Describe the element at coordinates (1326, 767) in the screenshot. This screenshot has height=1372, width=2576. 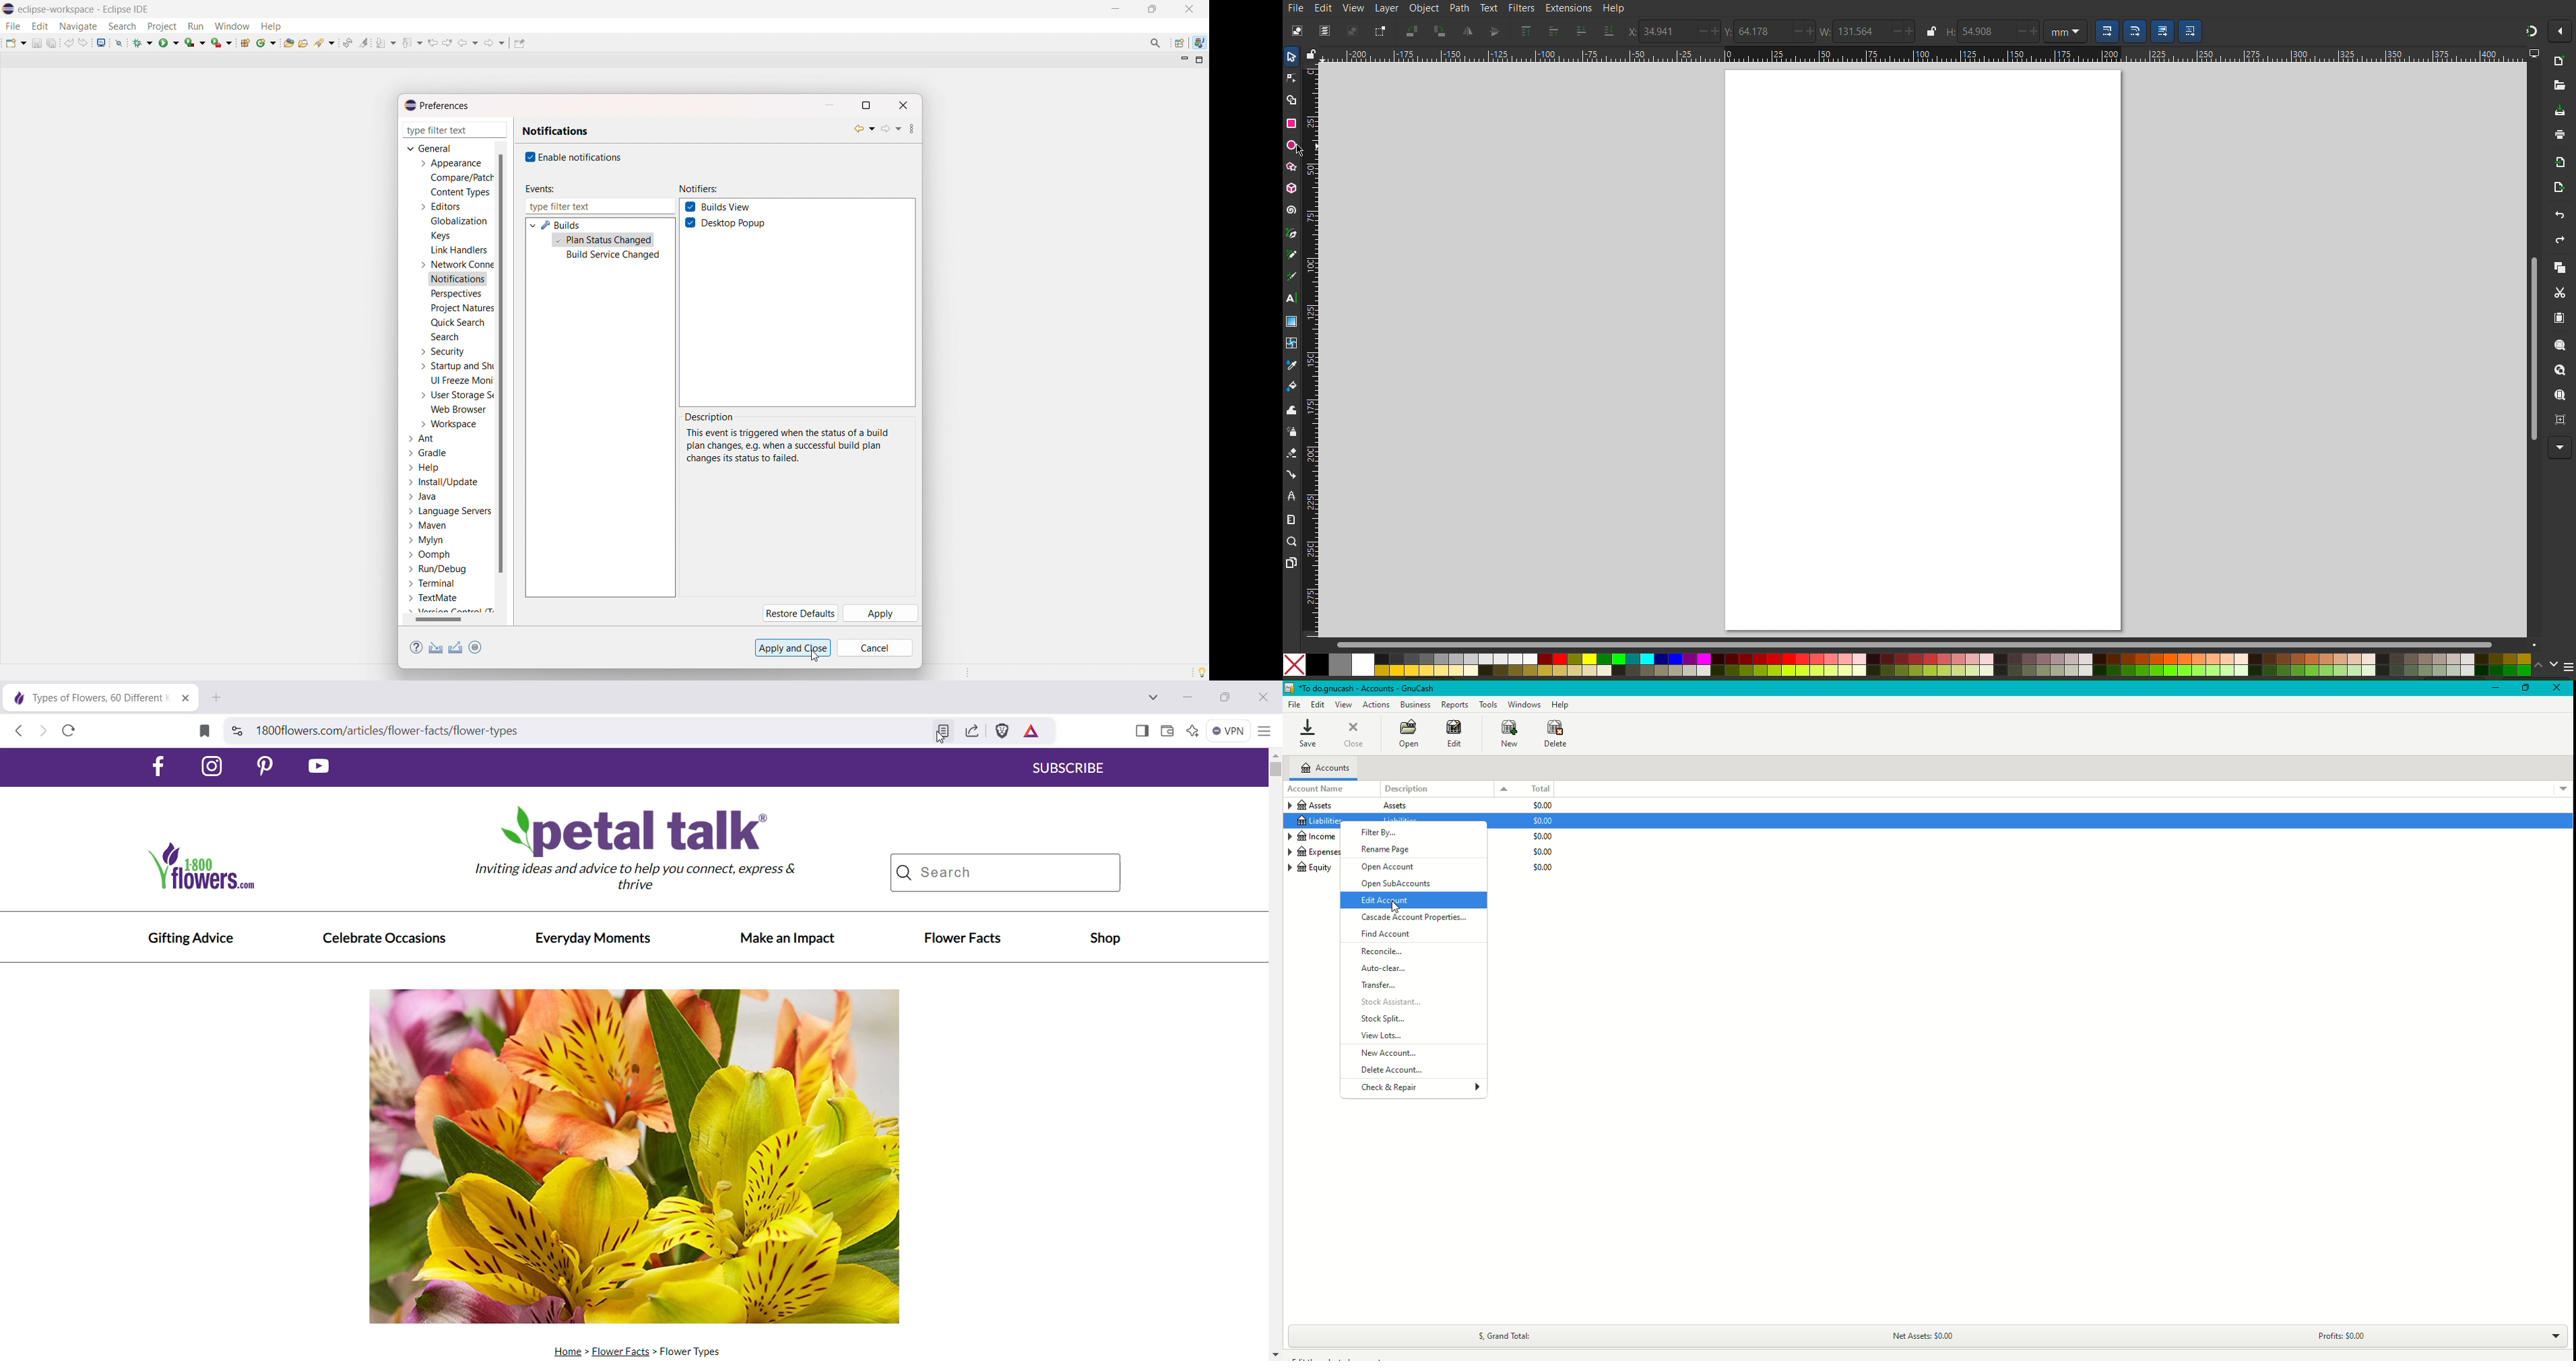
I see `Accounts` at that location.